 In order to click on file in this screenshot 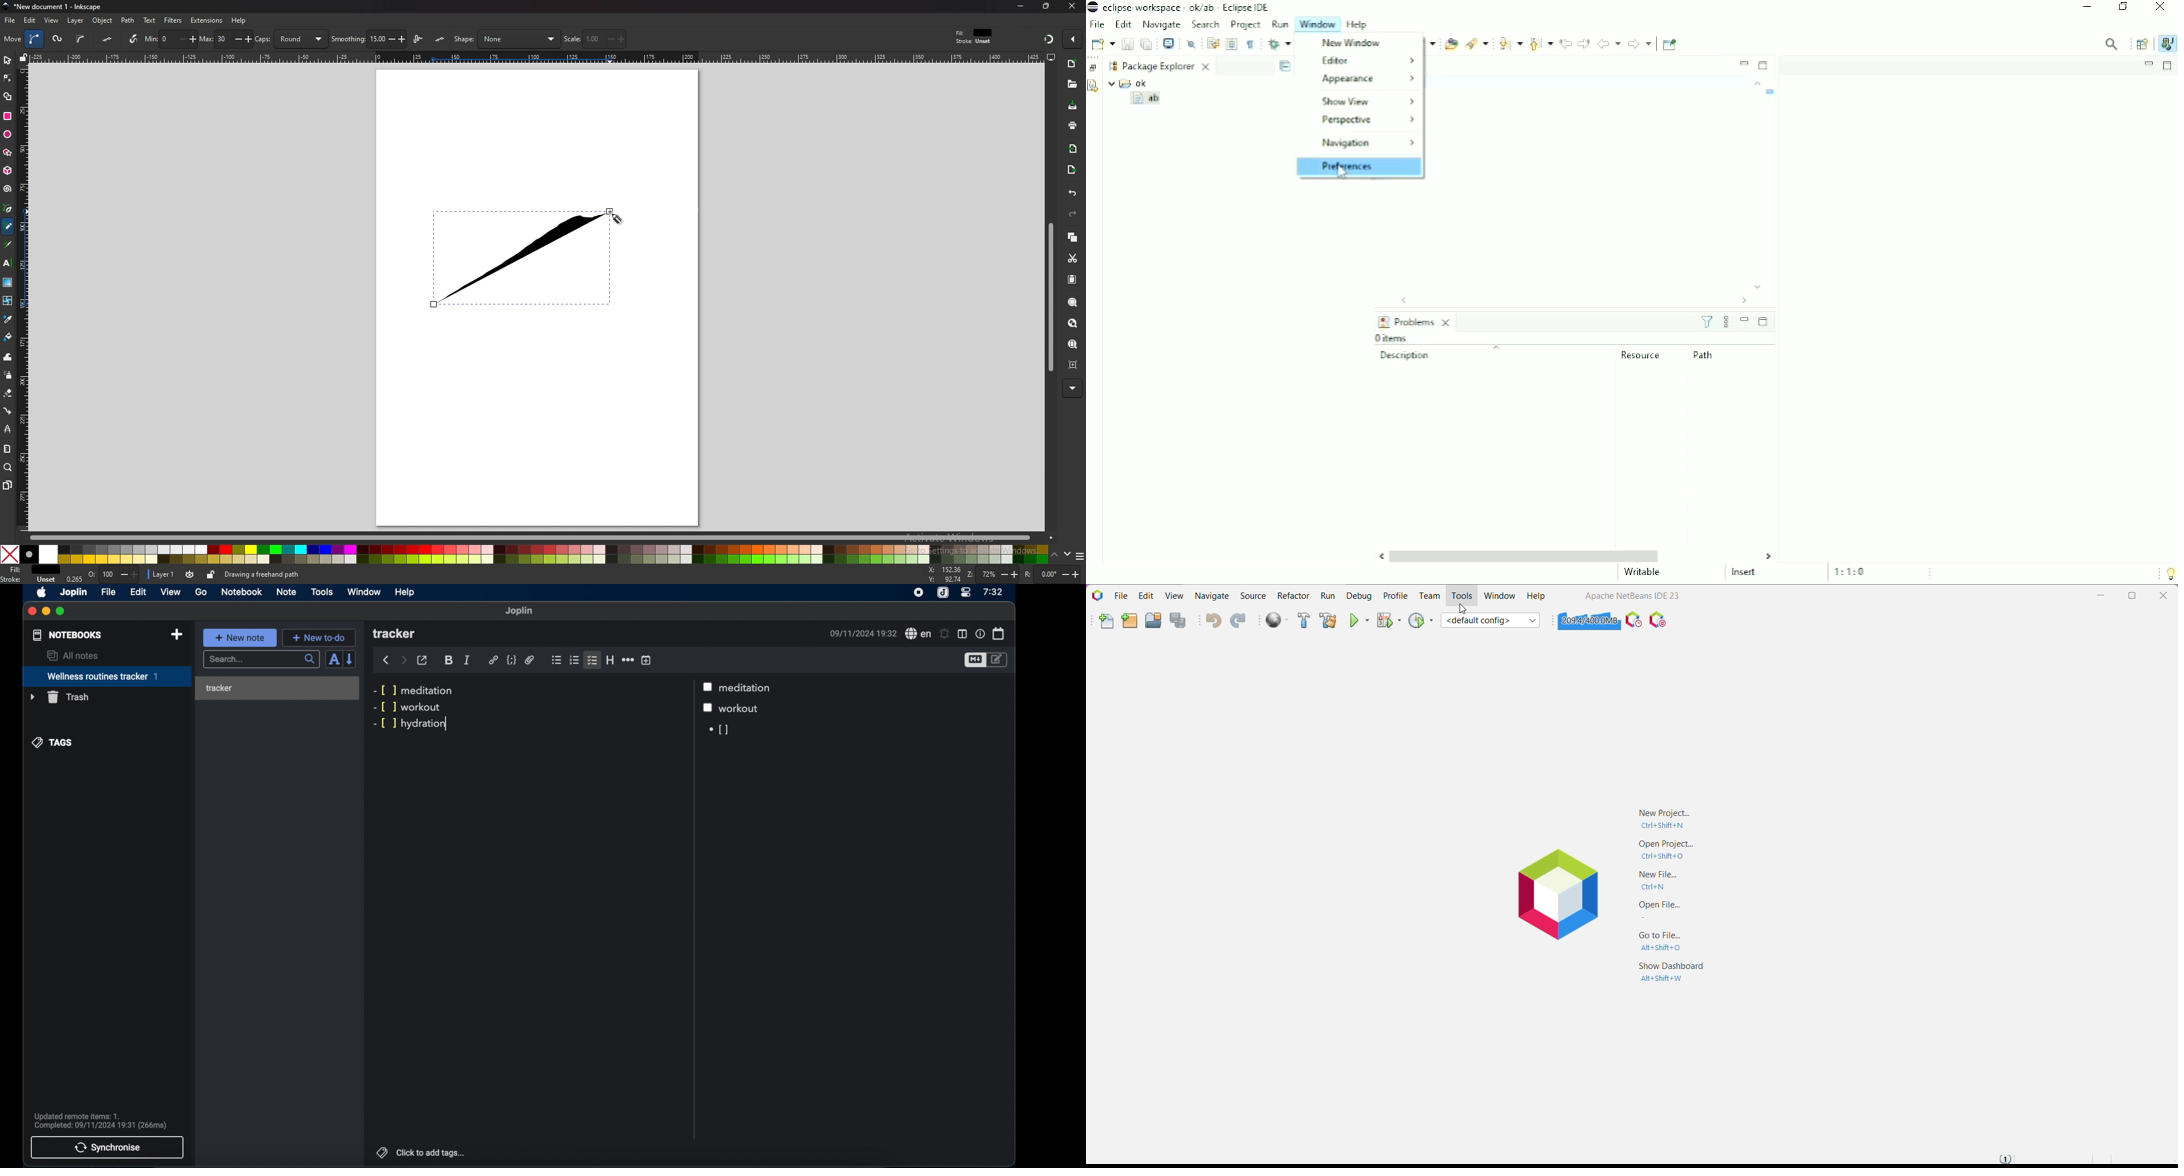, I will do `click(108, 592)`.